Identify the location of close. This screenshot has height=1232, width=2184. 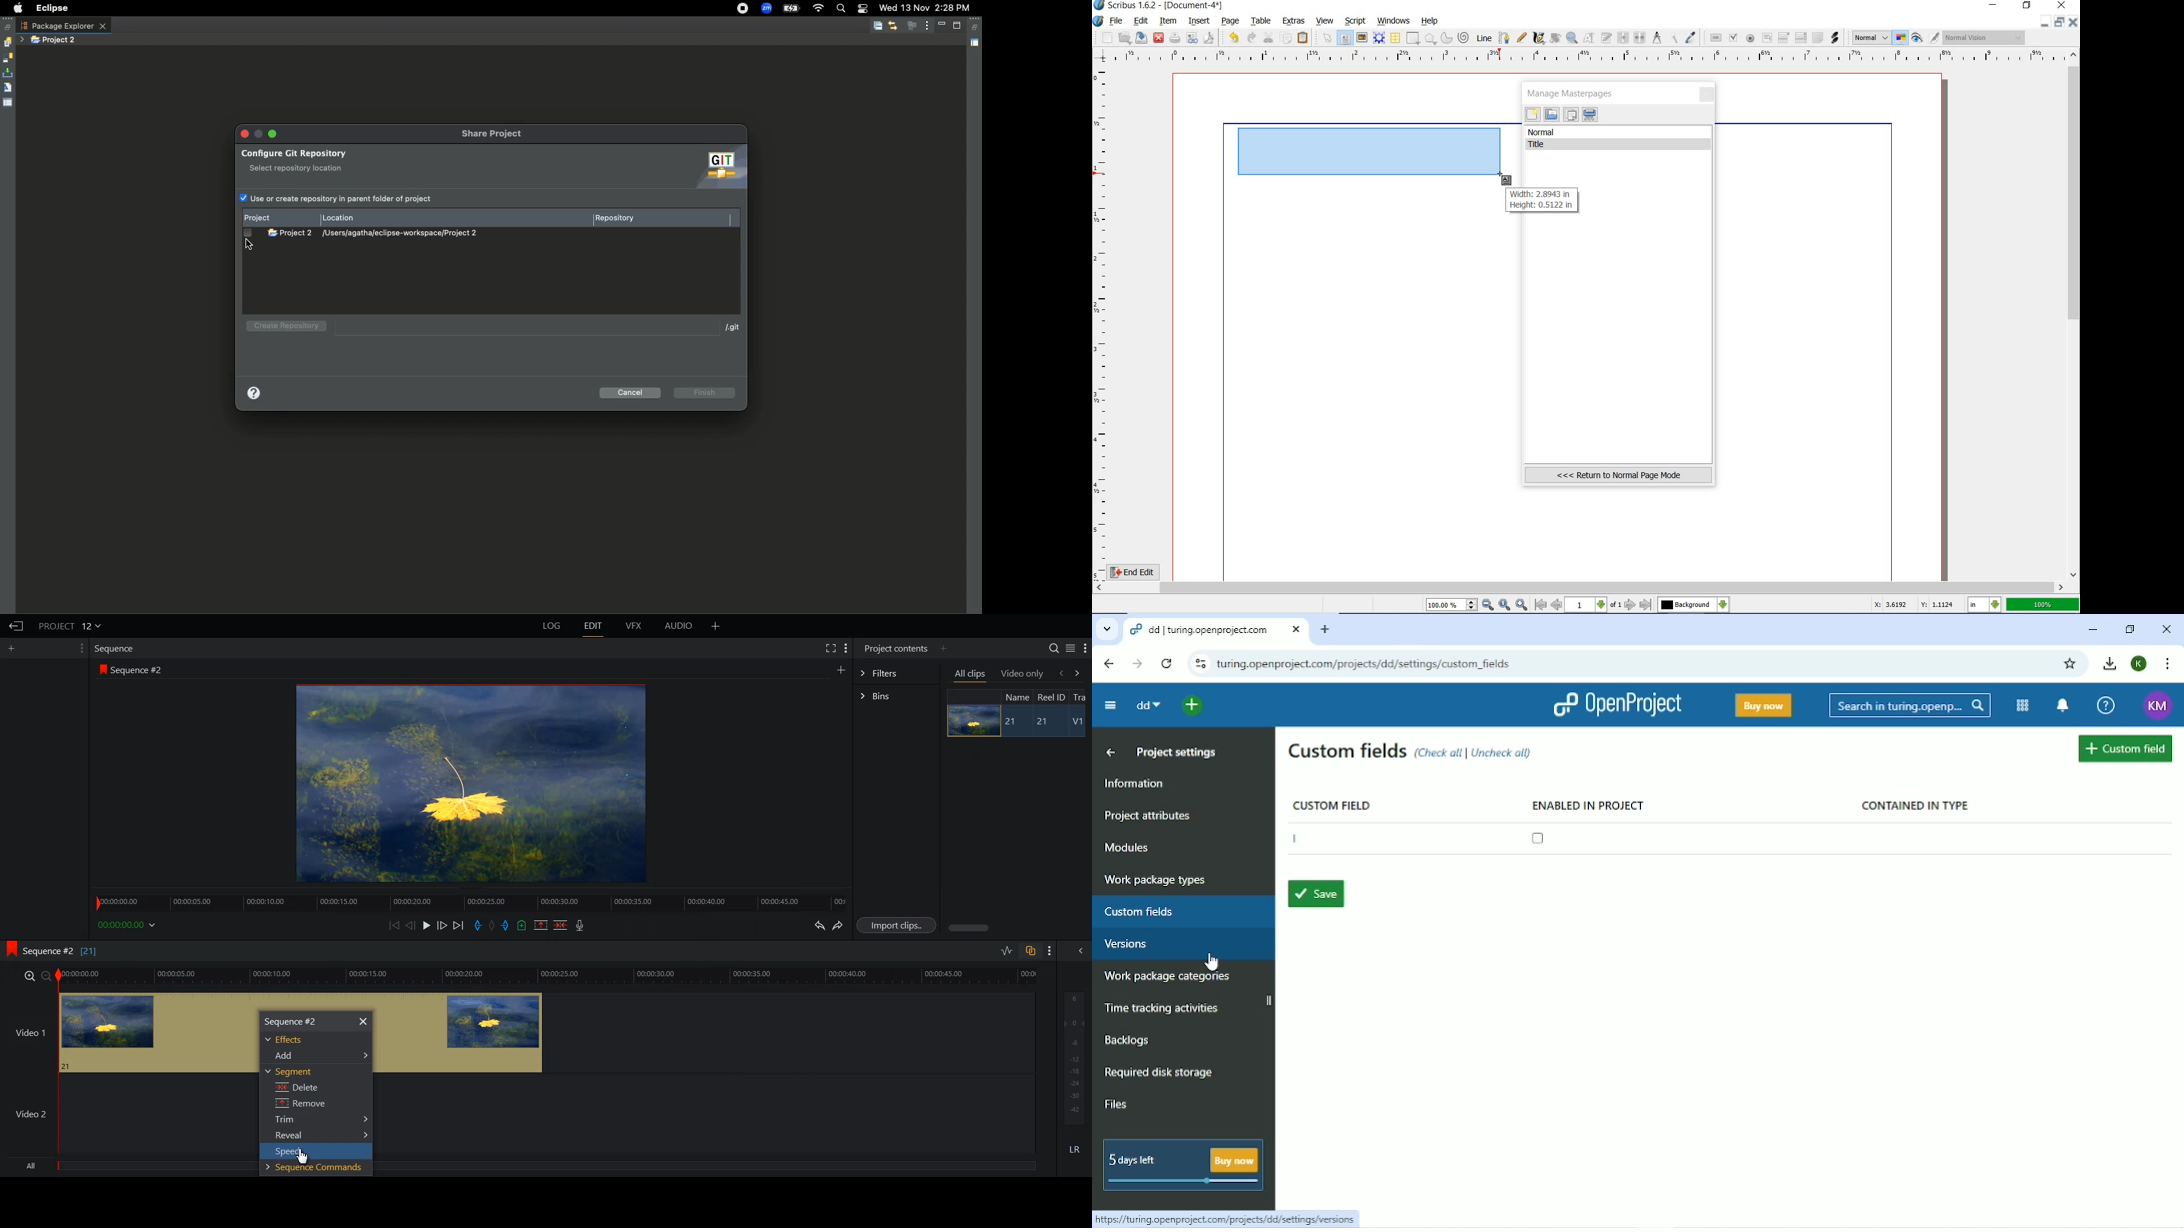
(1708, 95).